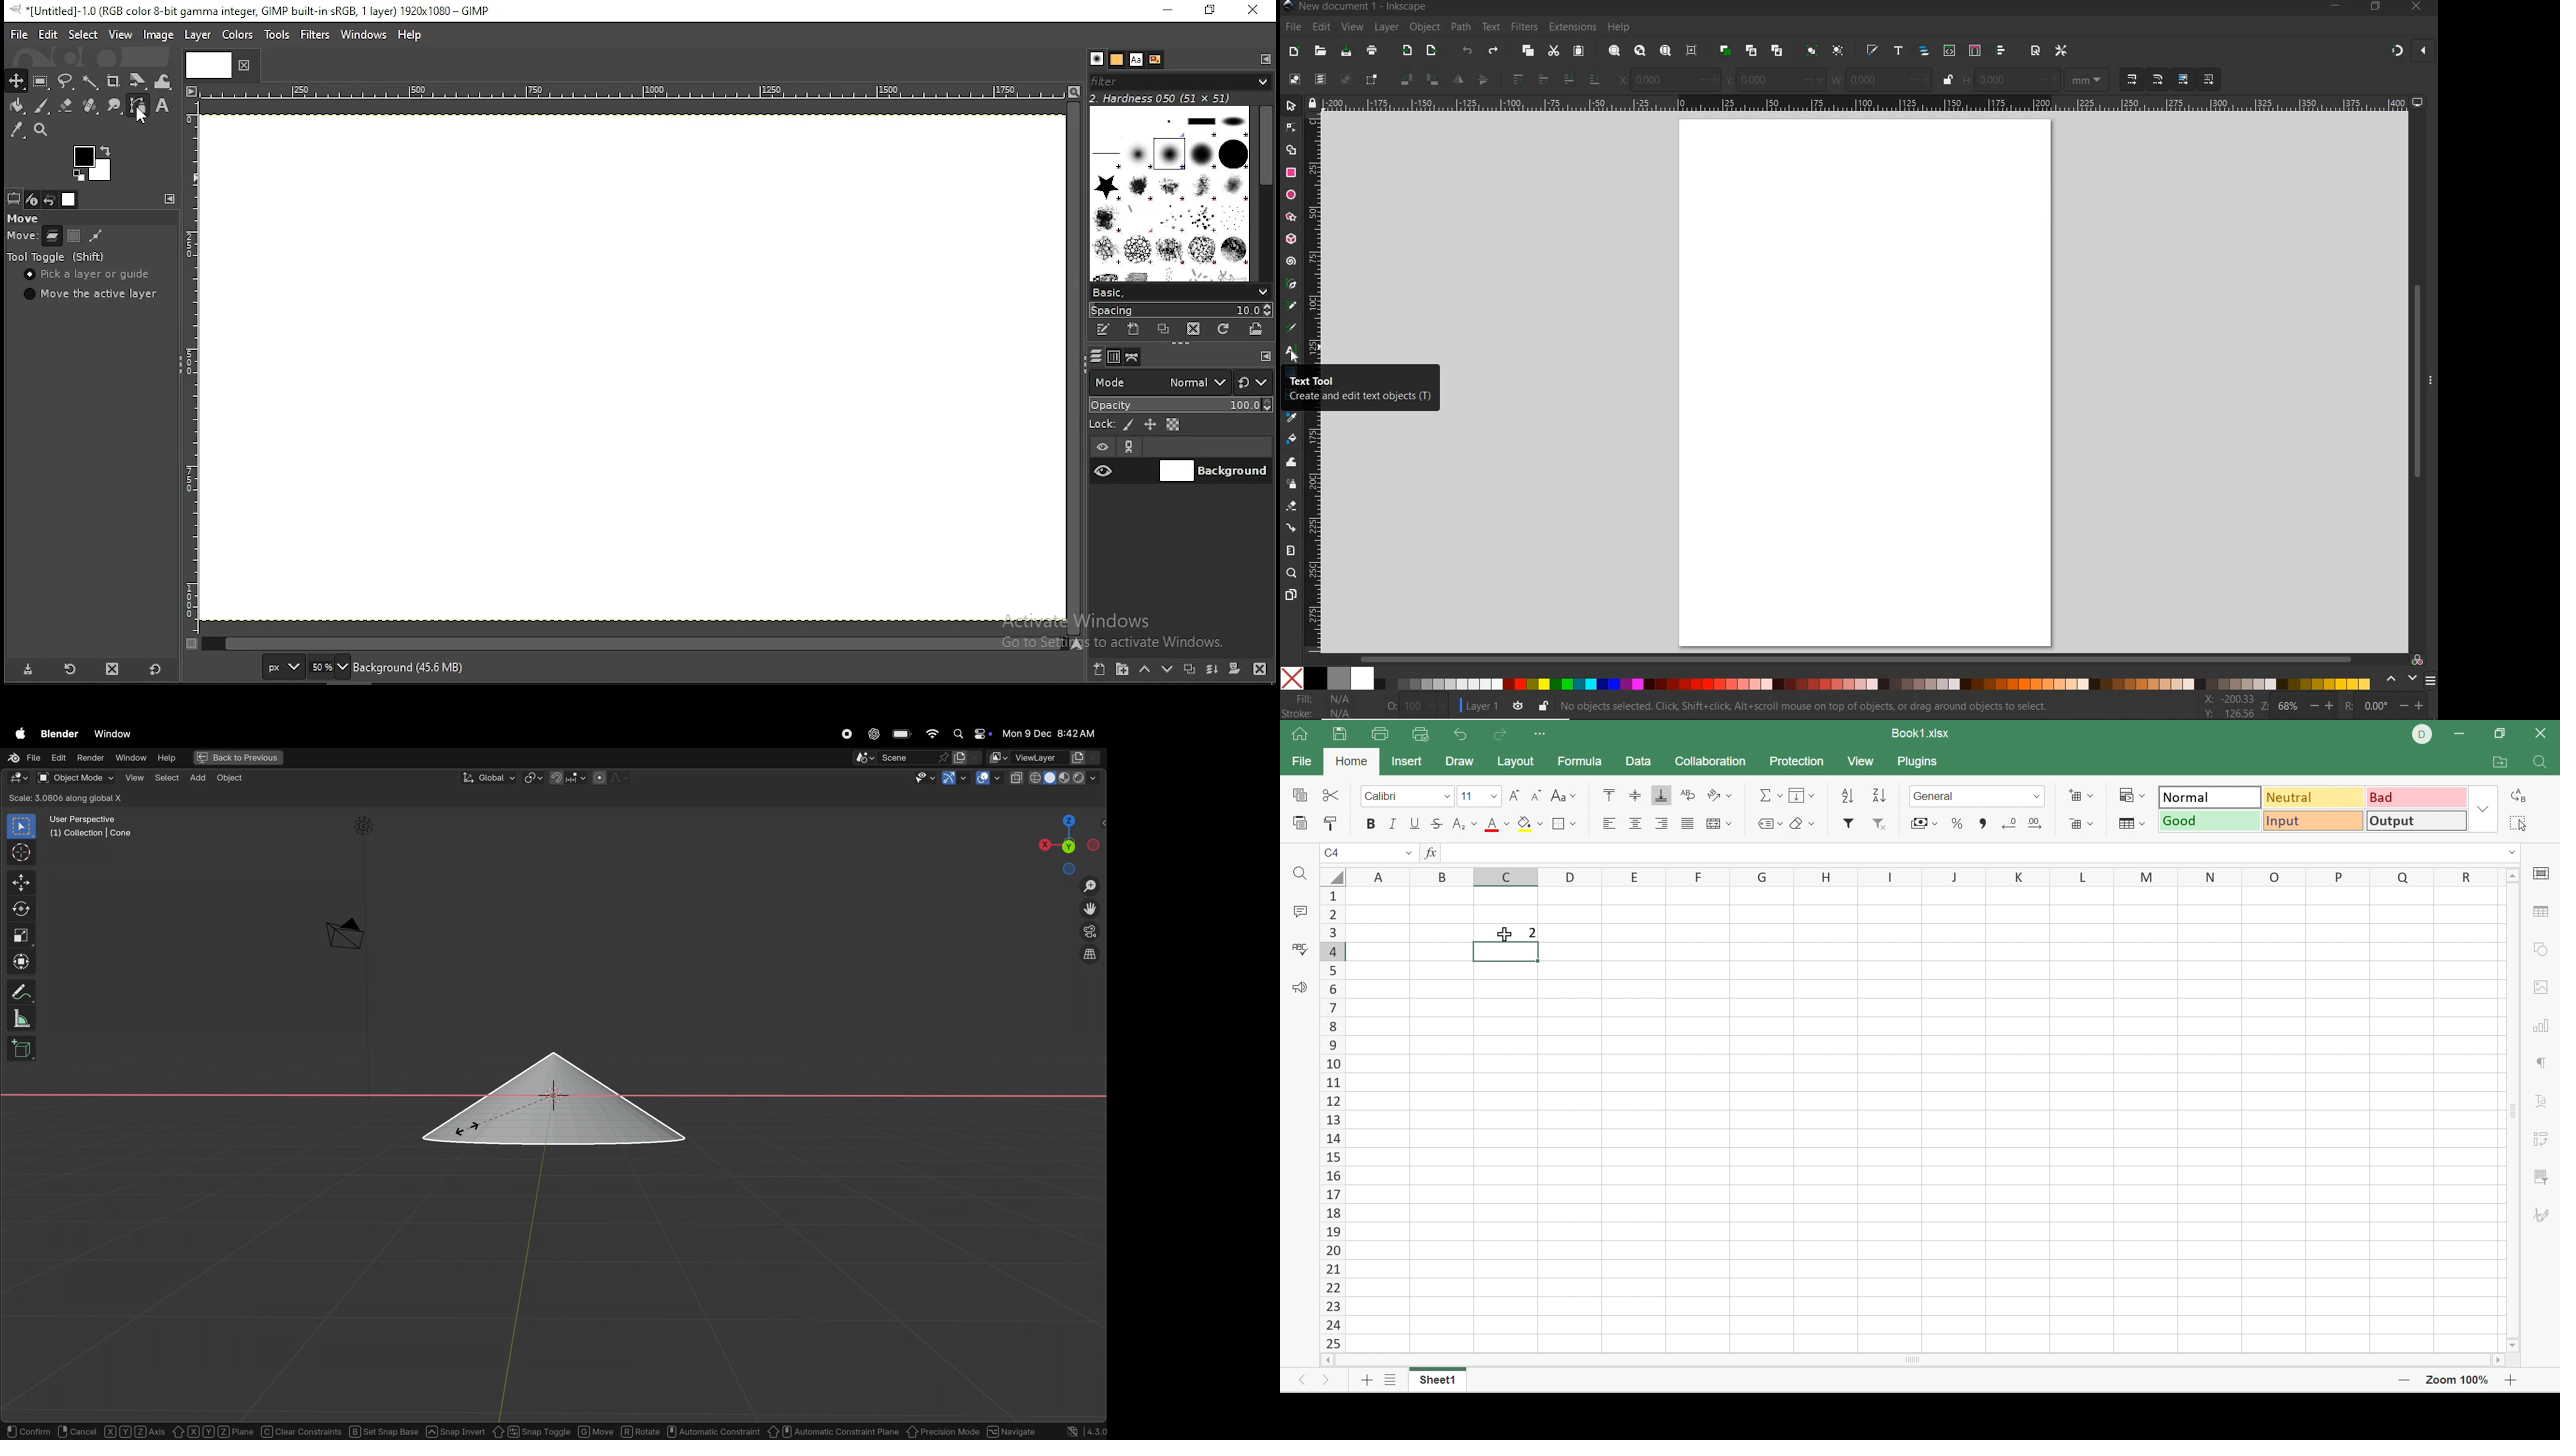  I want to click on Accounting style, so click(1922, 824).